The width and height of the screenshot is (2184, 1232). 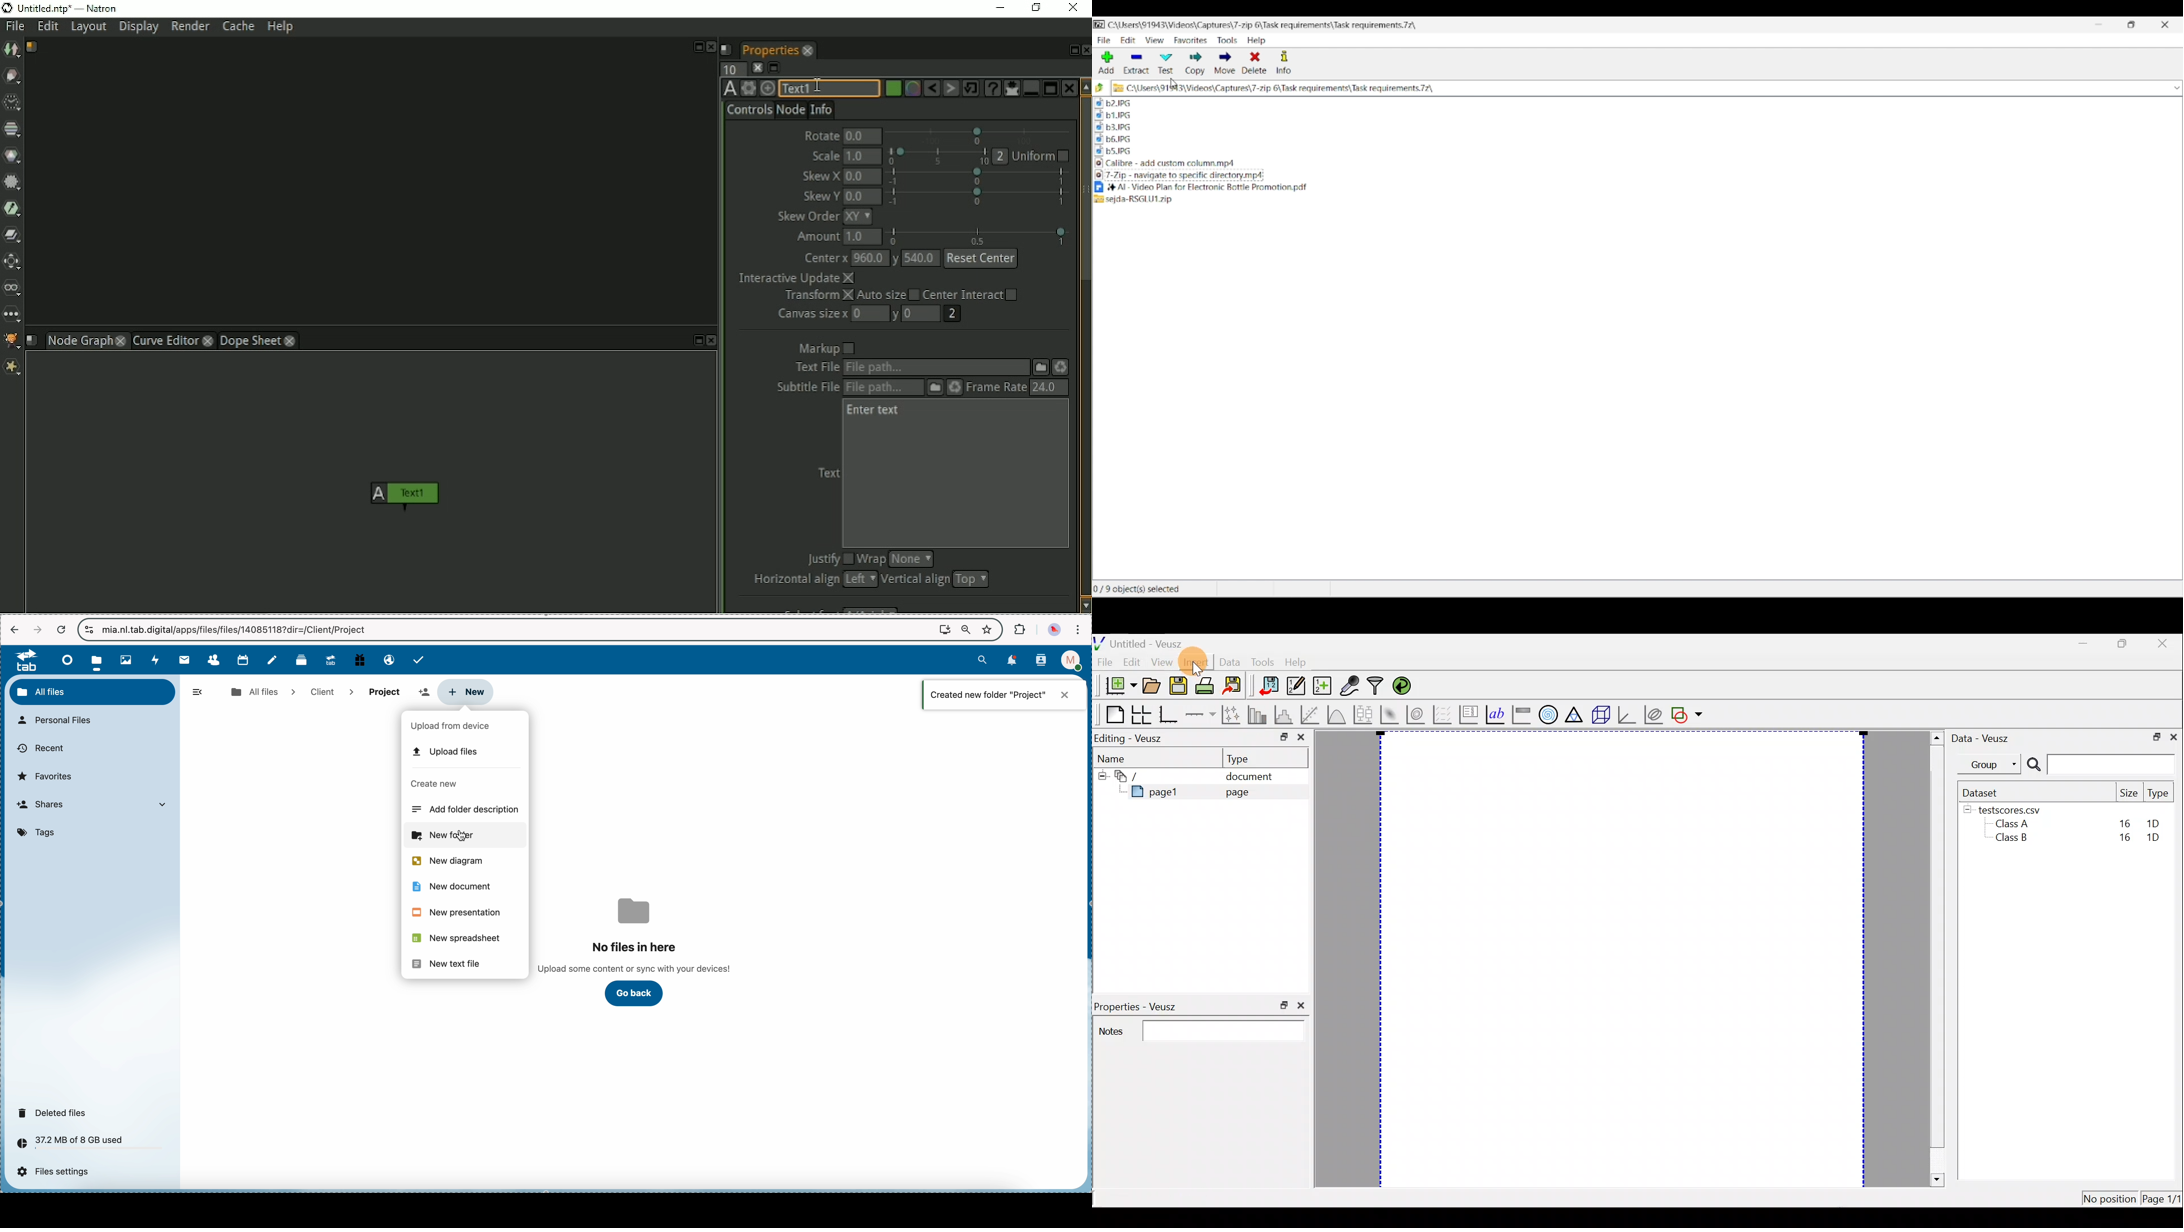 What do you see at coordinates (1142, 715) in the screenshot?
I see `Arrange graphs in a grid` at bounding box center [1142, 715].